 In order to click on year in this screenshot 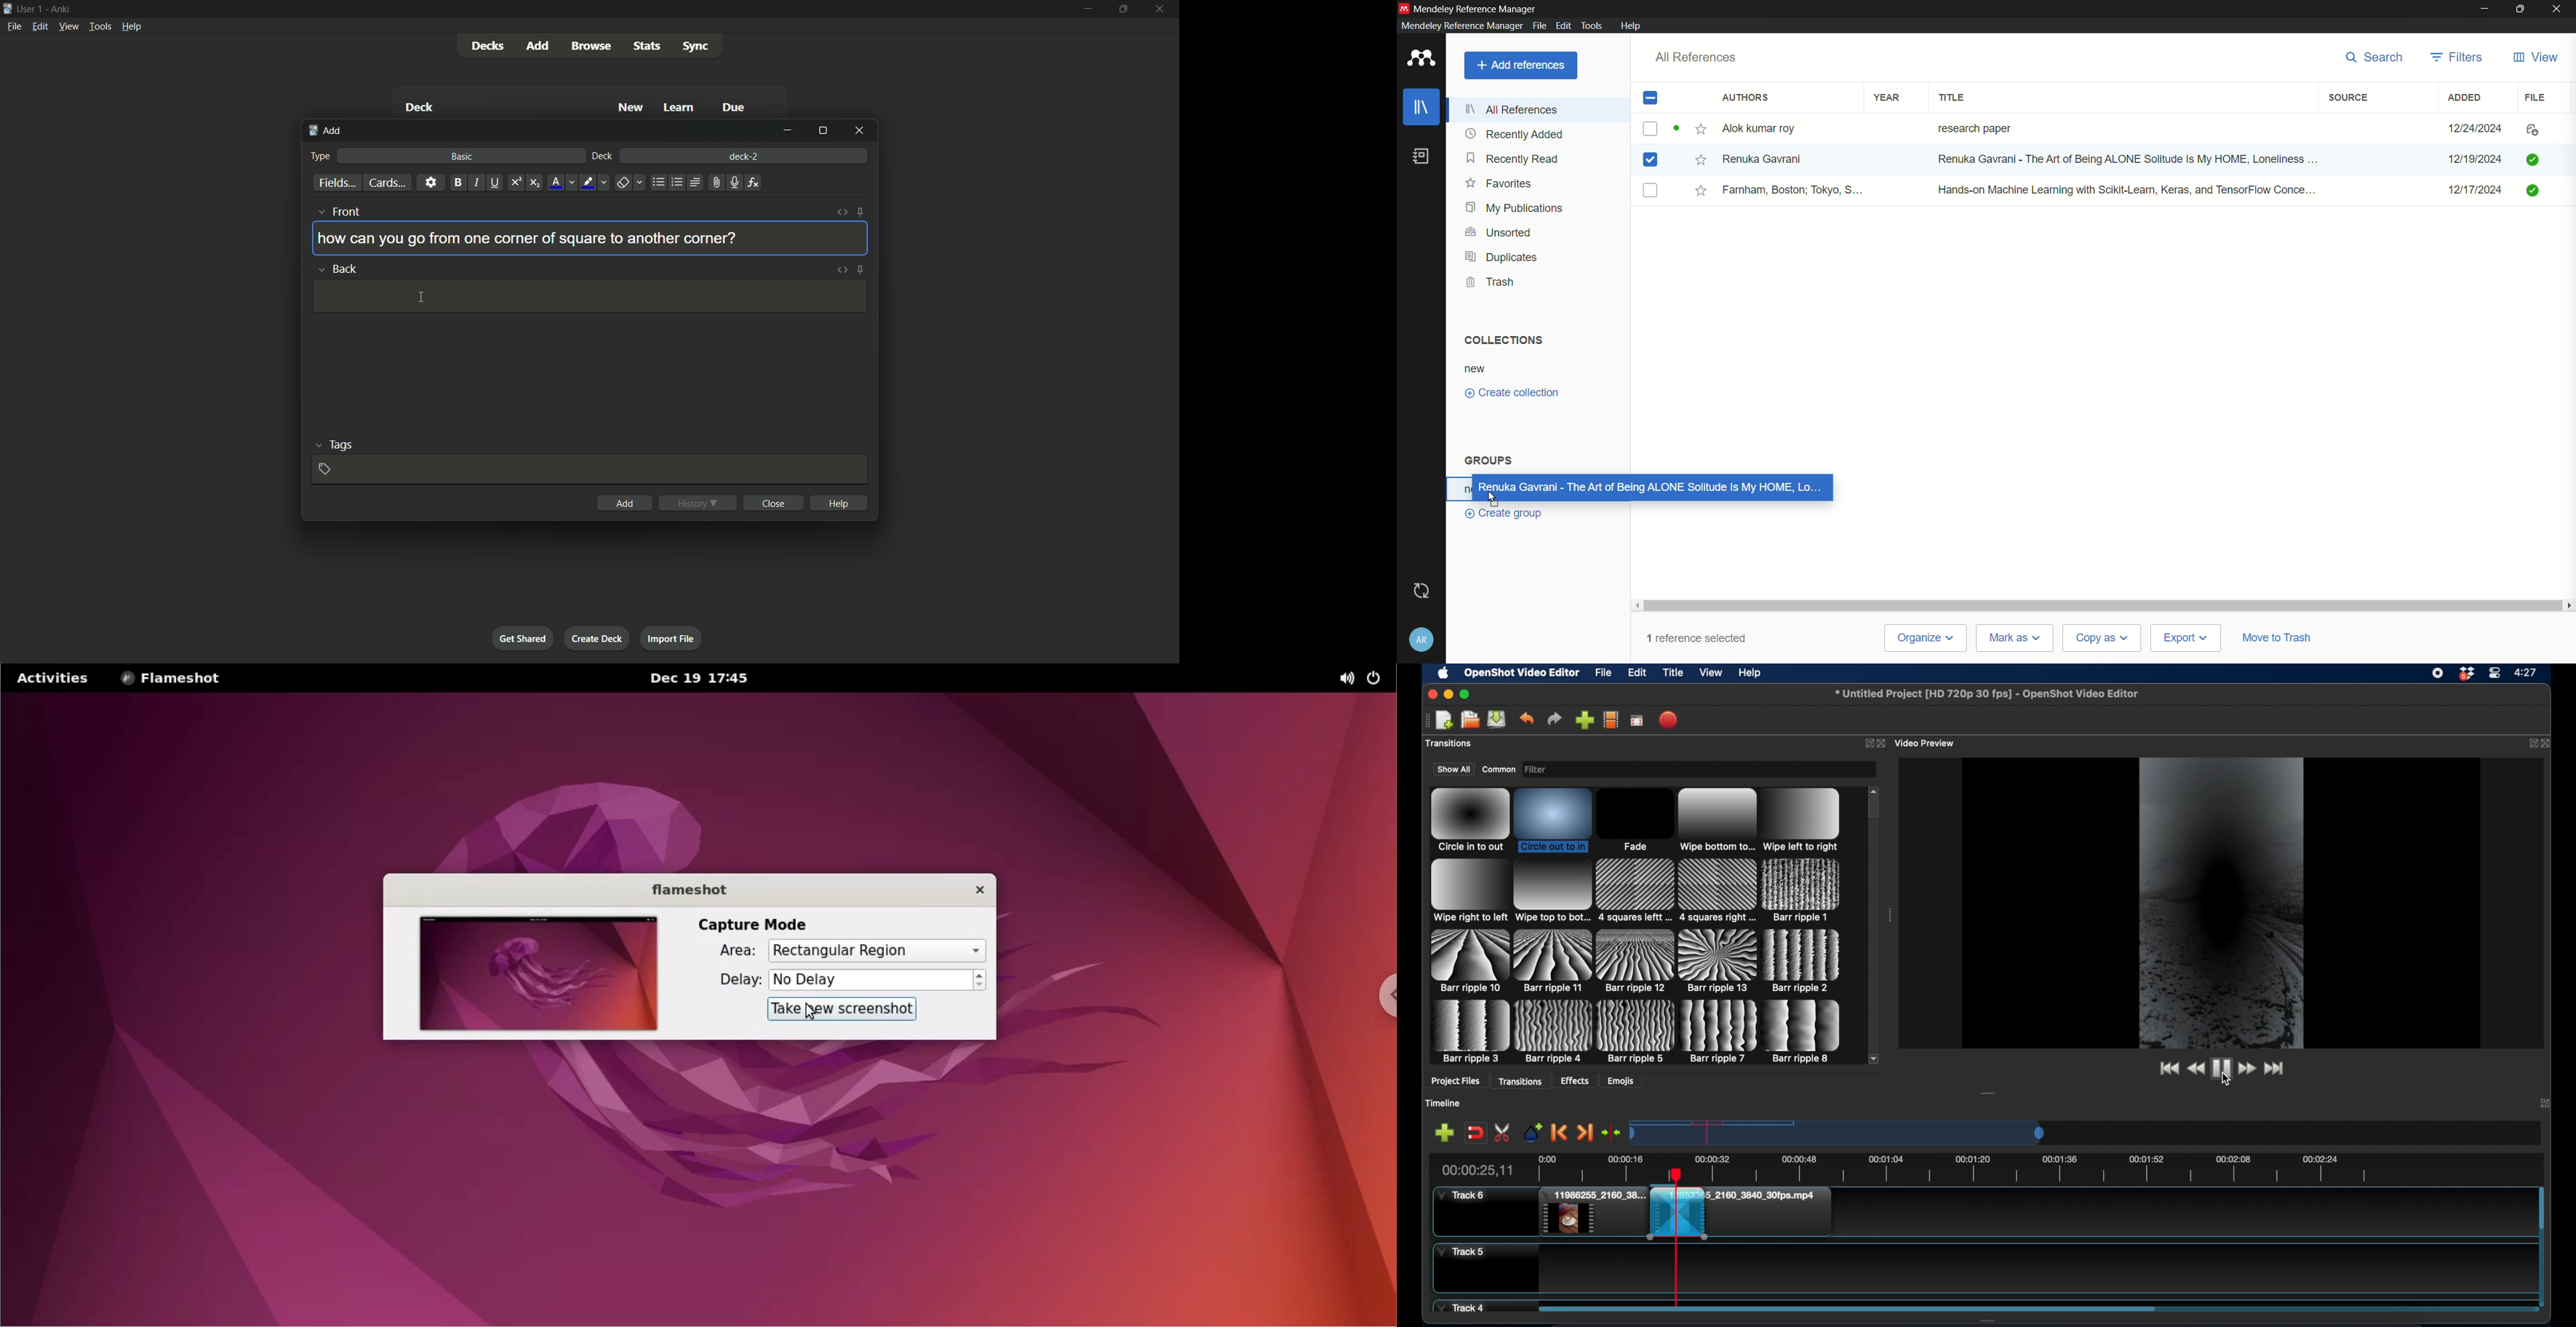, I will do `click(1887, 97)`.